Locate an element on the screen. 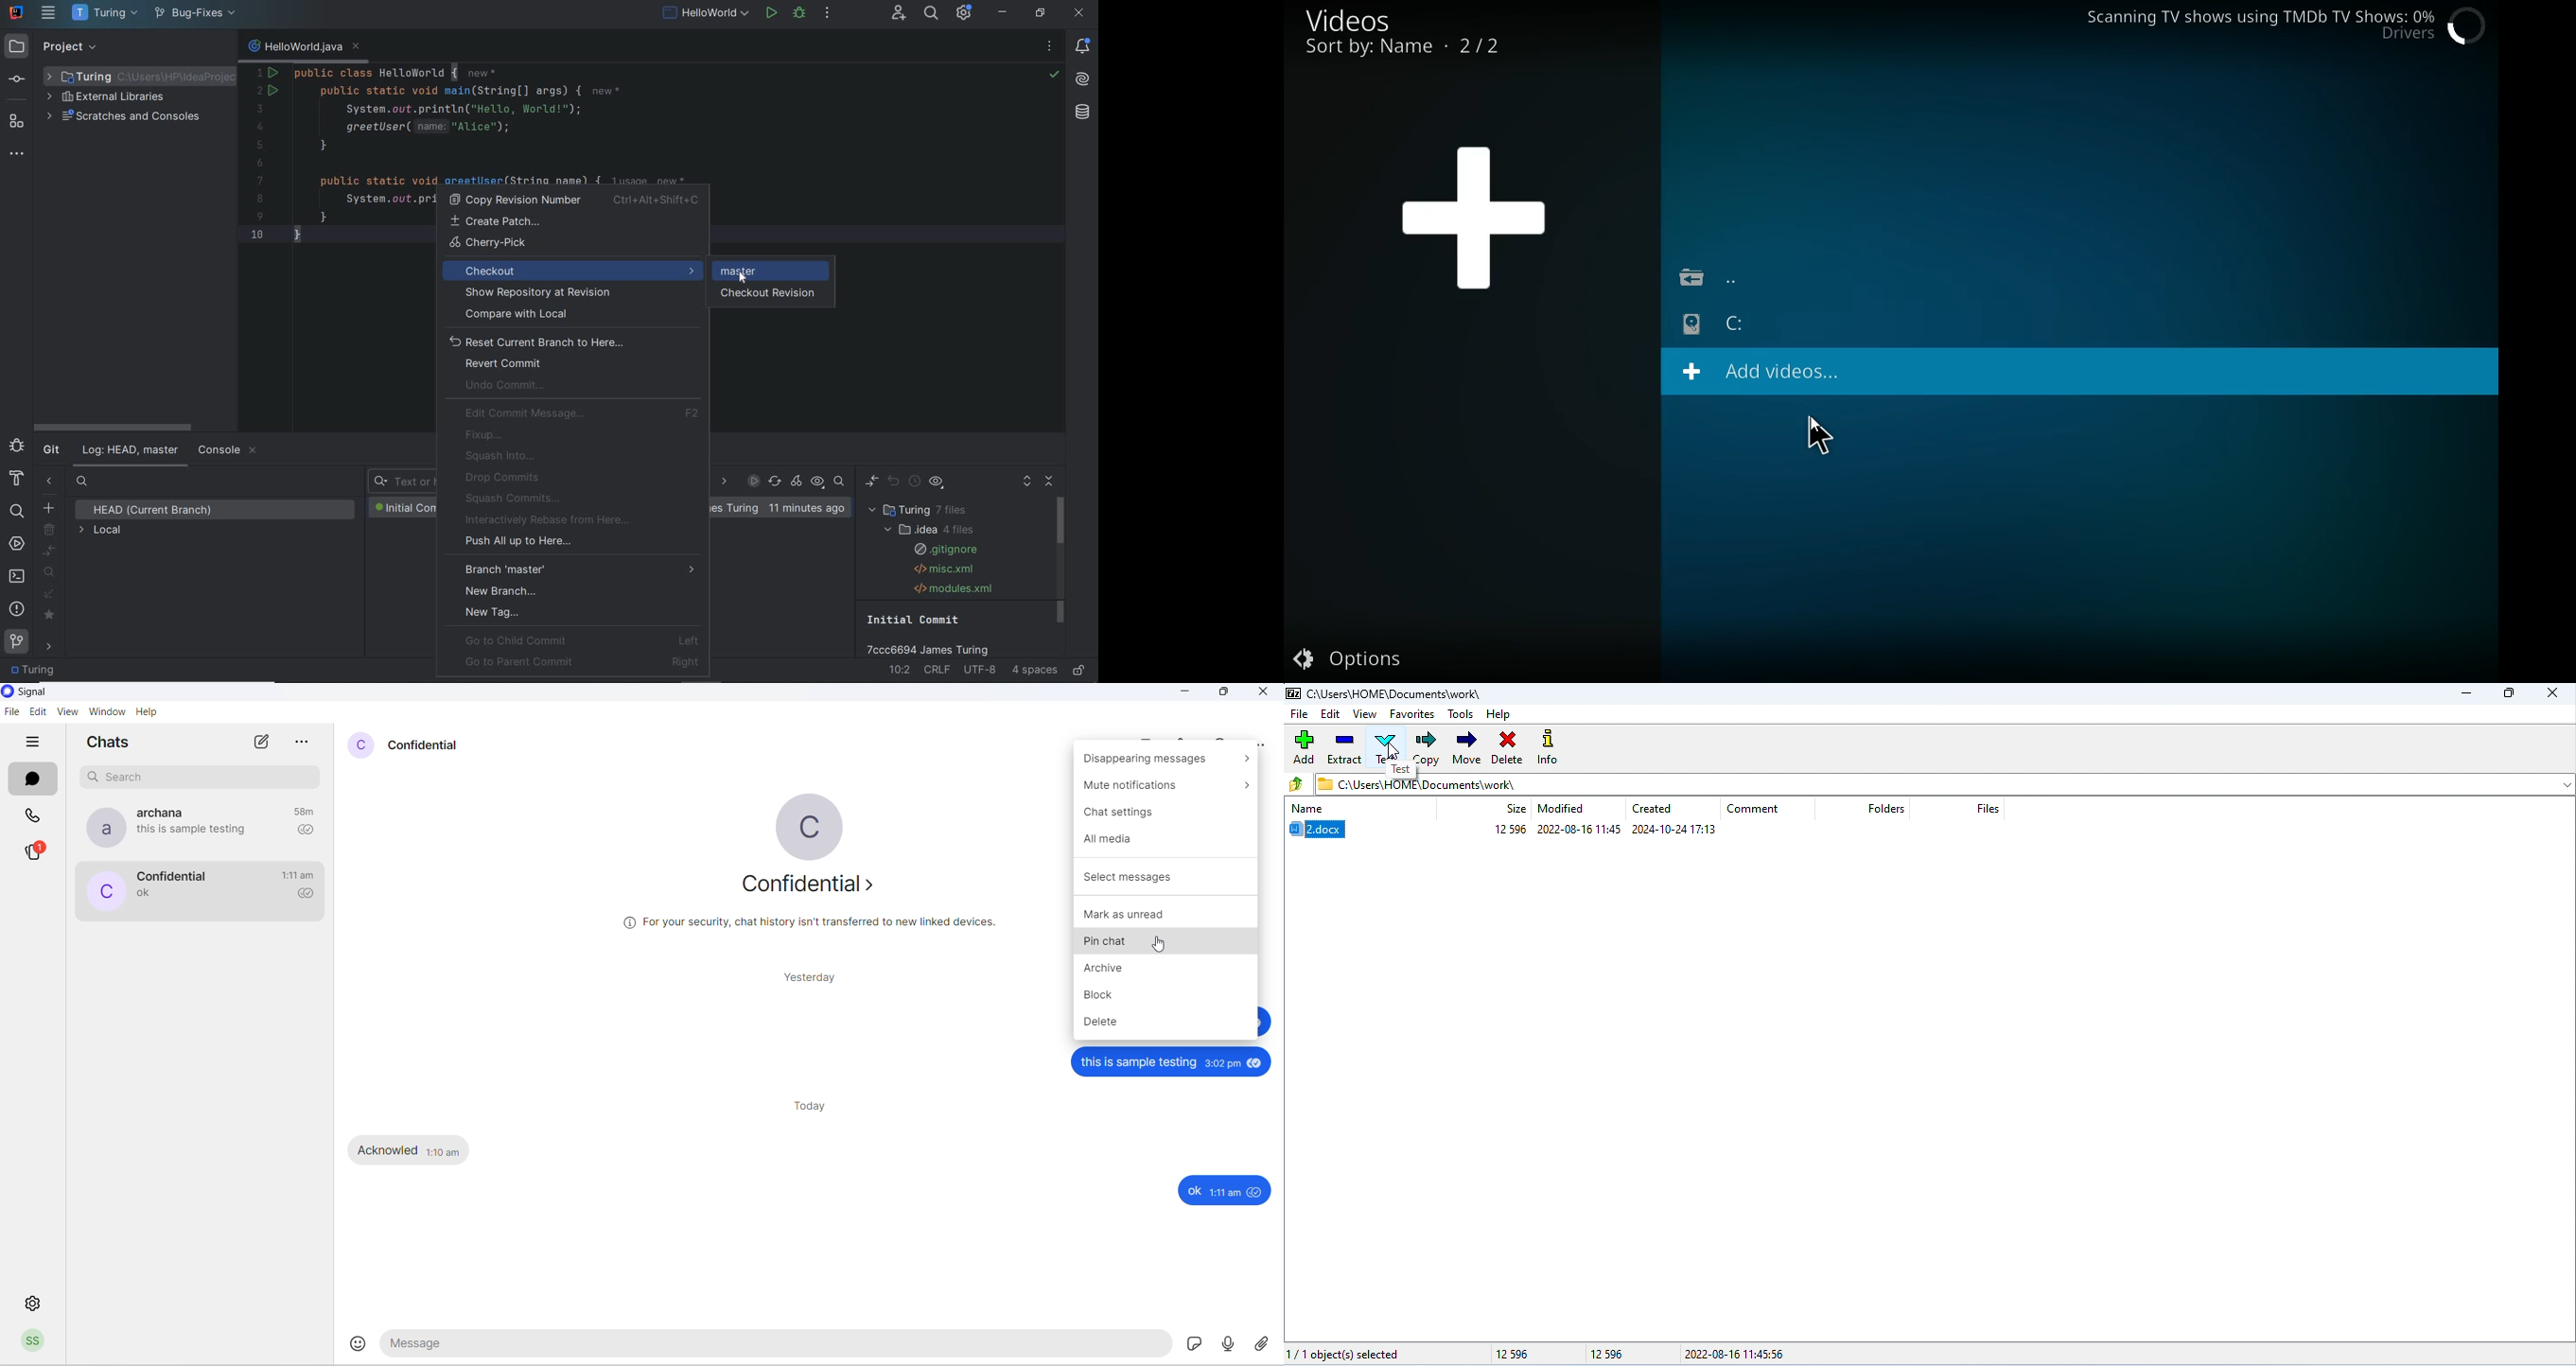 The height and width of the screenshot is (1372, 2576). cursor is located at coordinates (1162, 946).